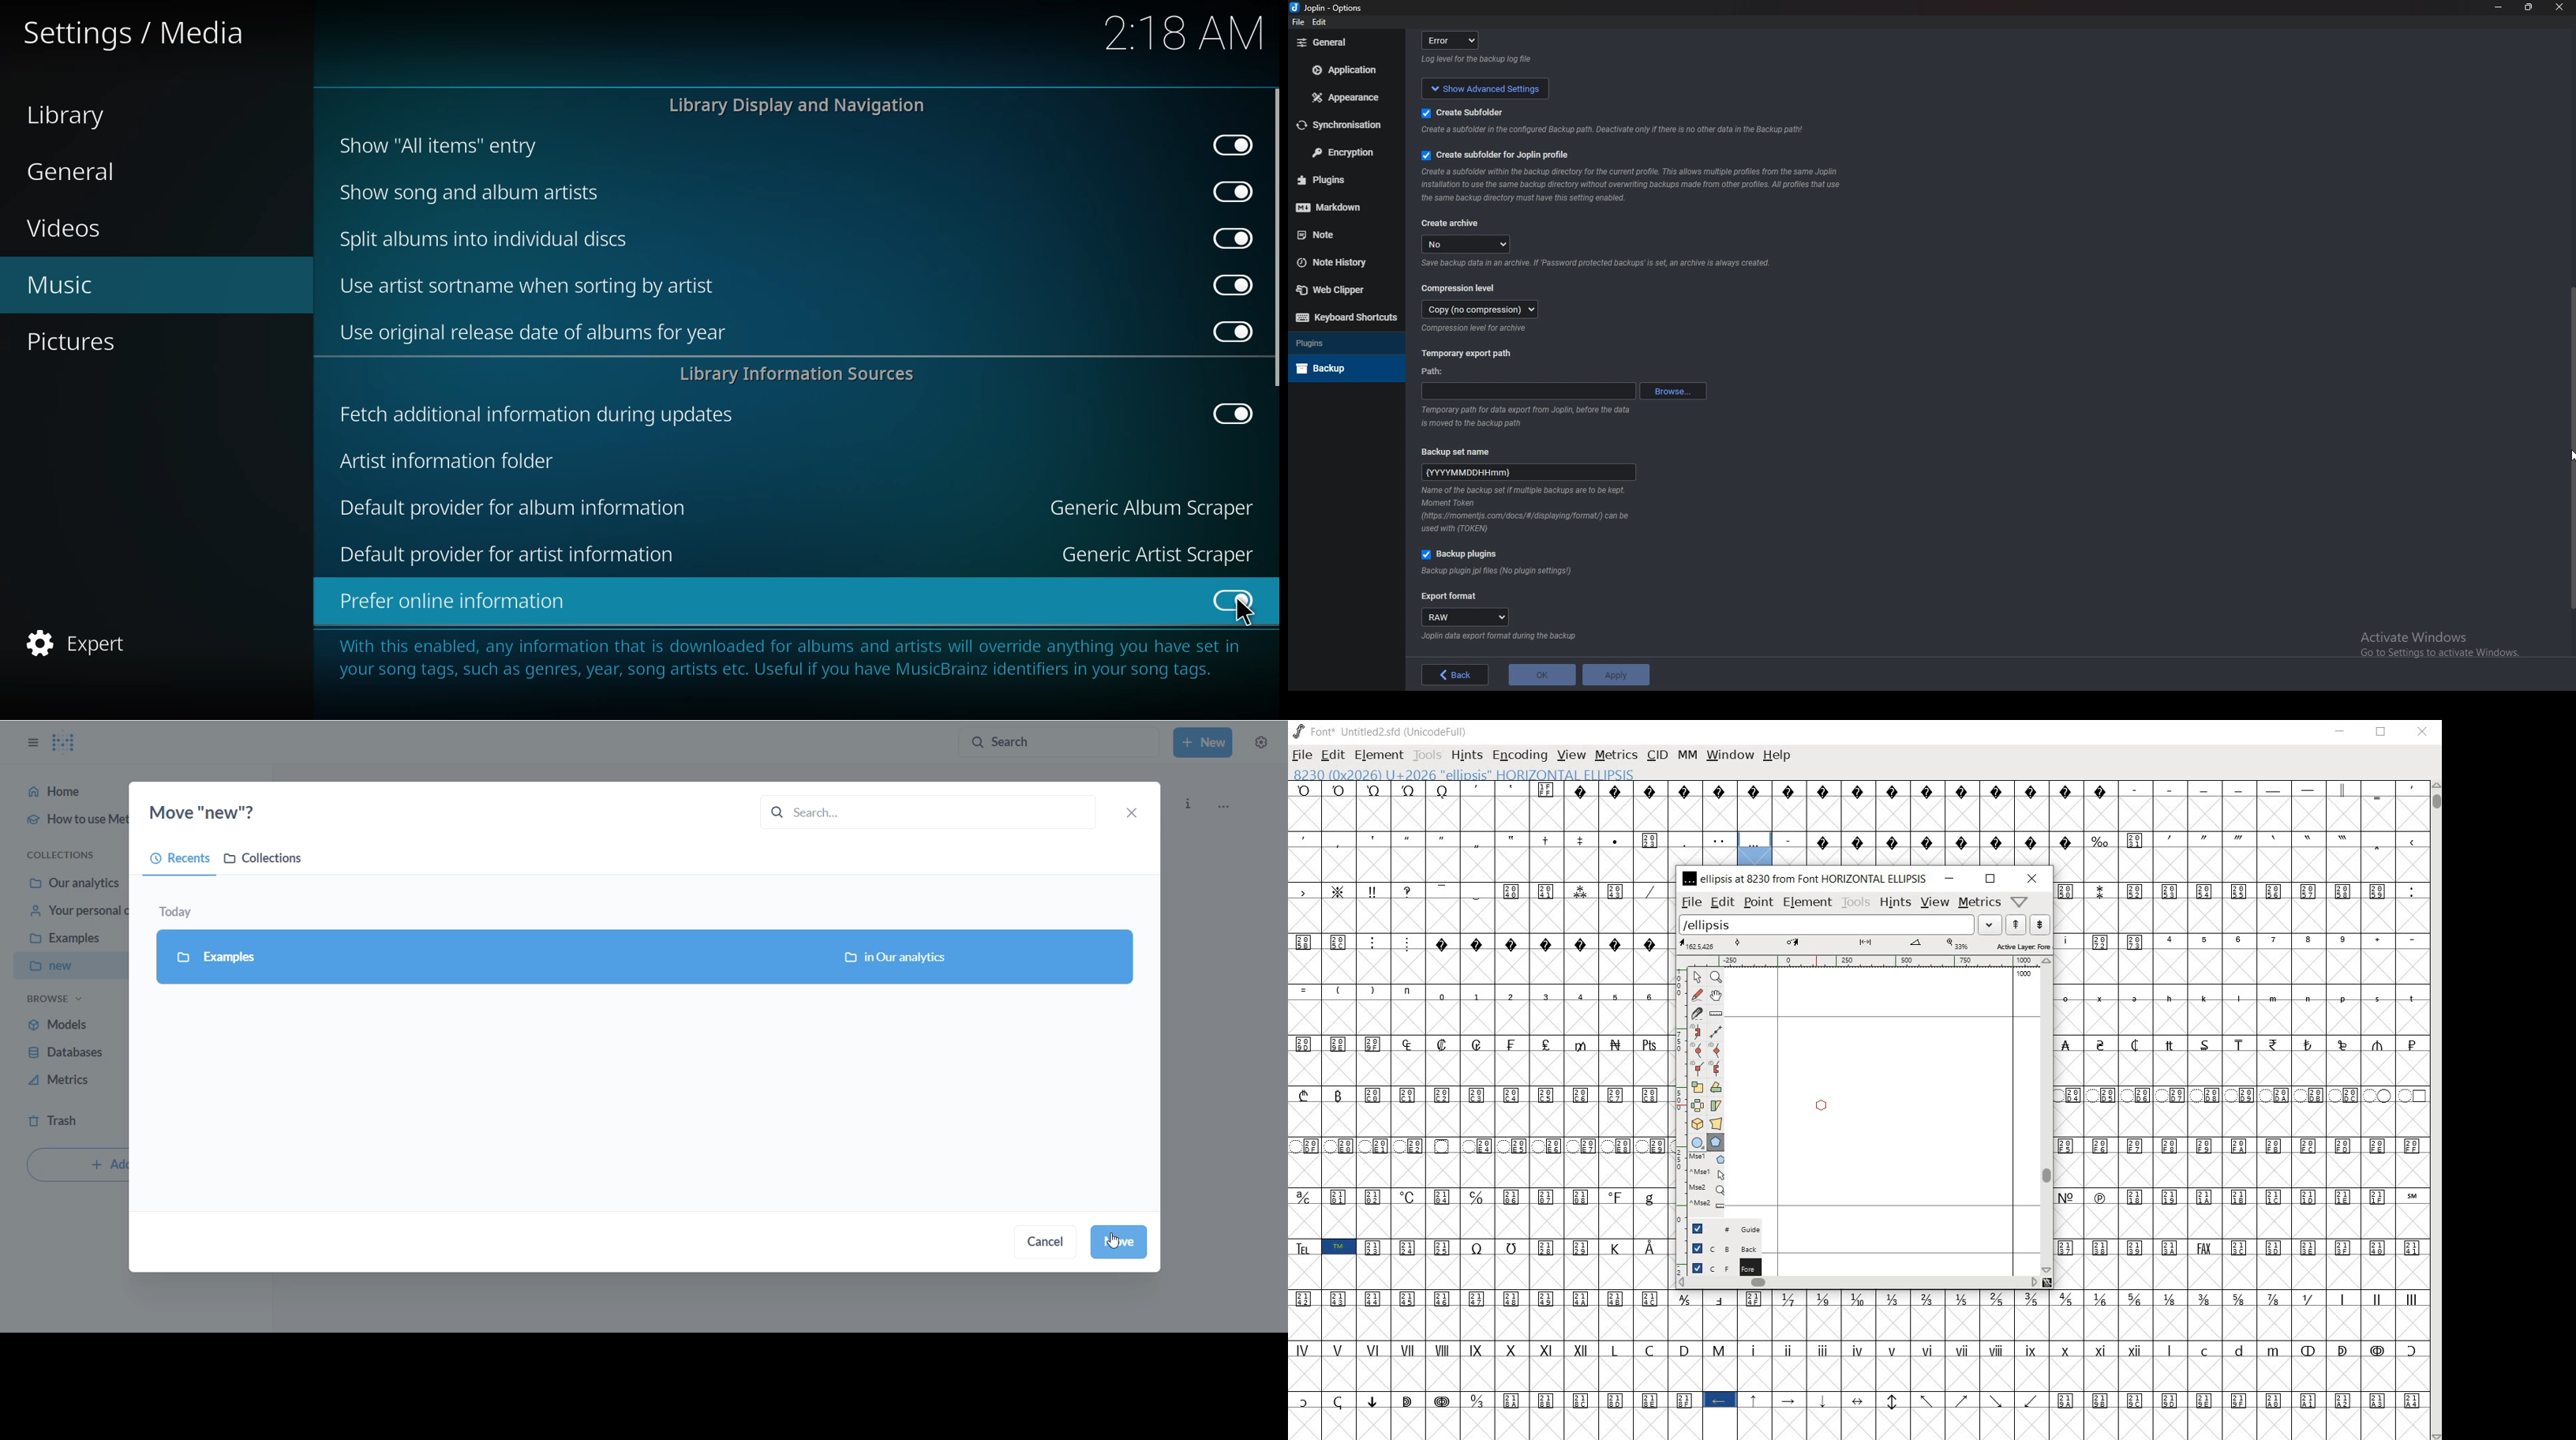 The height and width of the screenshot is (1456, 2576). Describe the element at coordinates (1697, 1049) in the screenshot. I see `add a curve point` at that location.